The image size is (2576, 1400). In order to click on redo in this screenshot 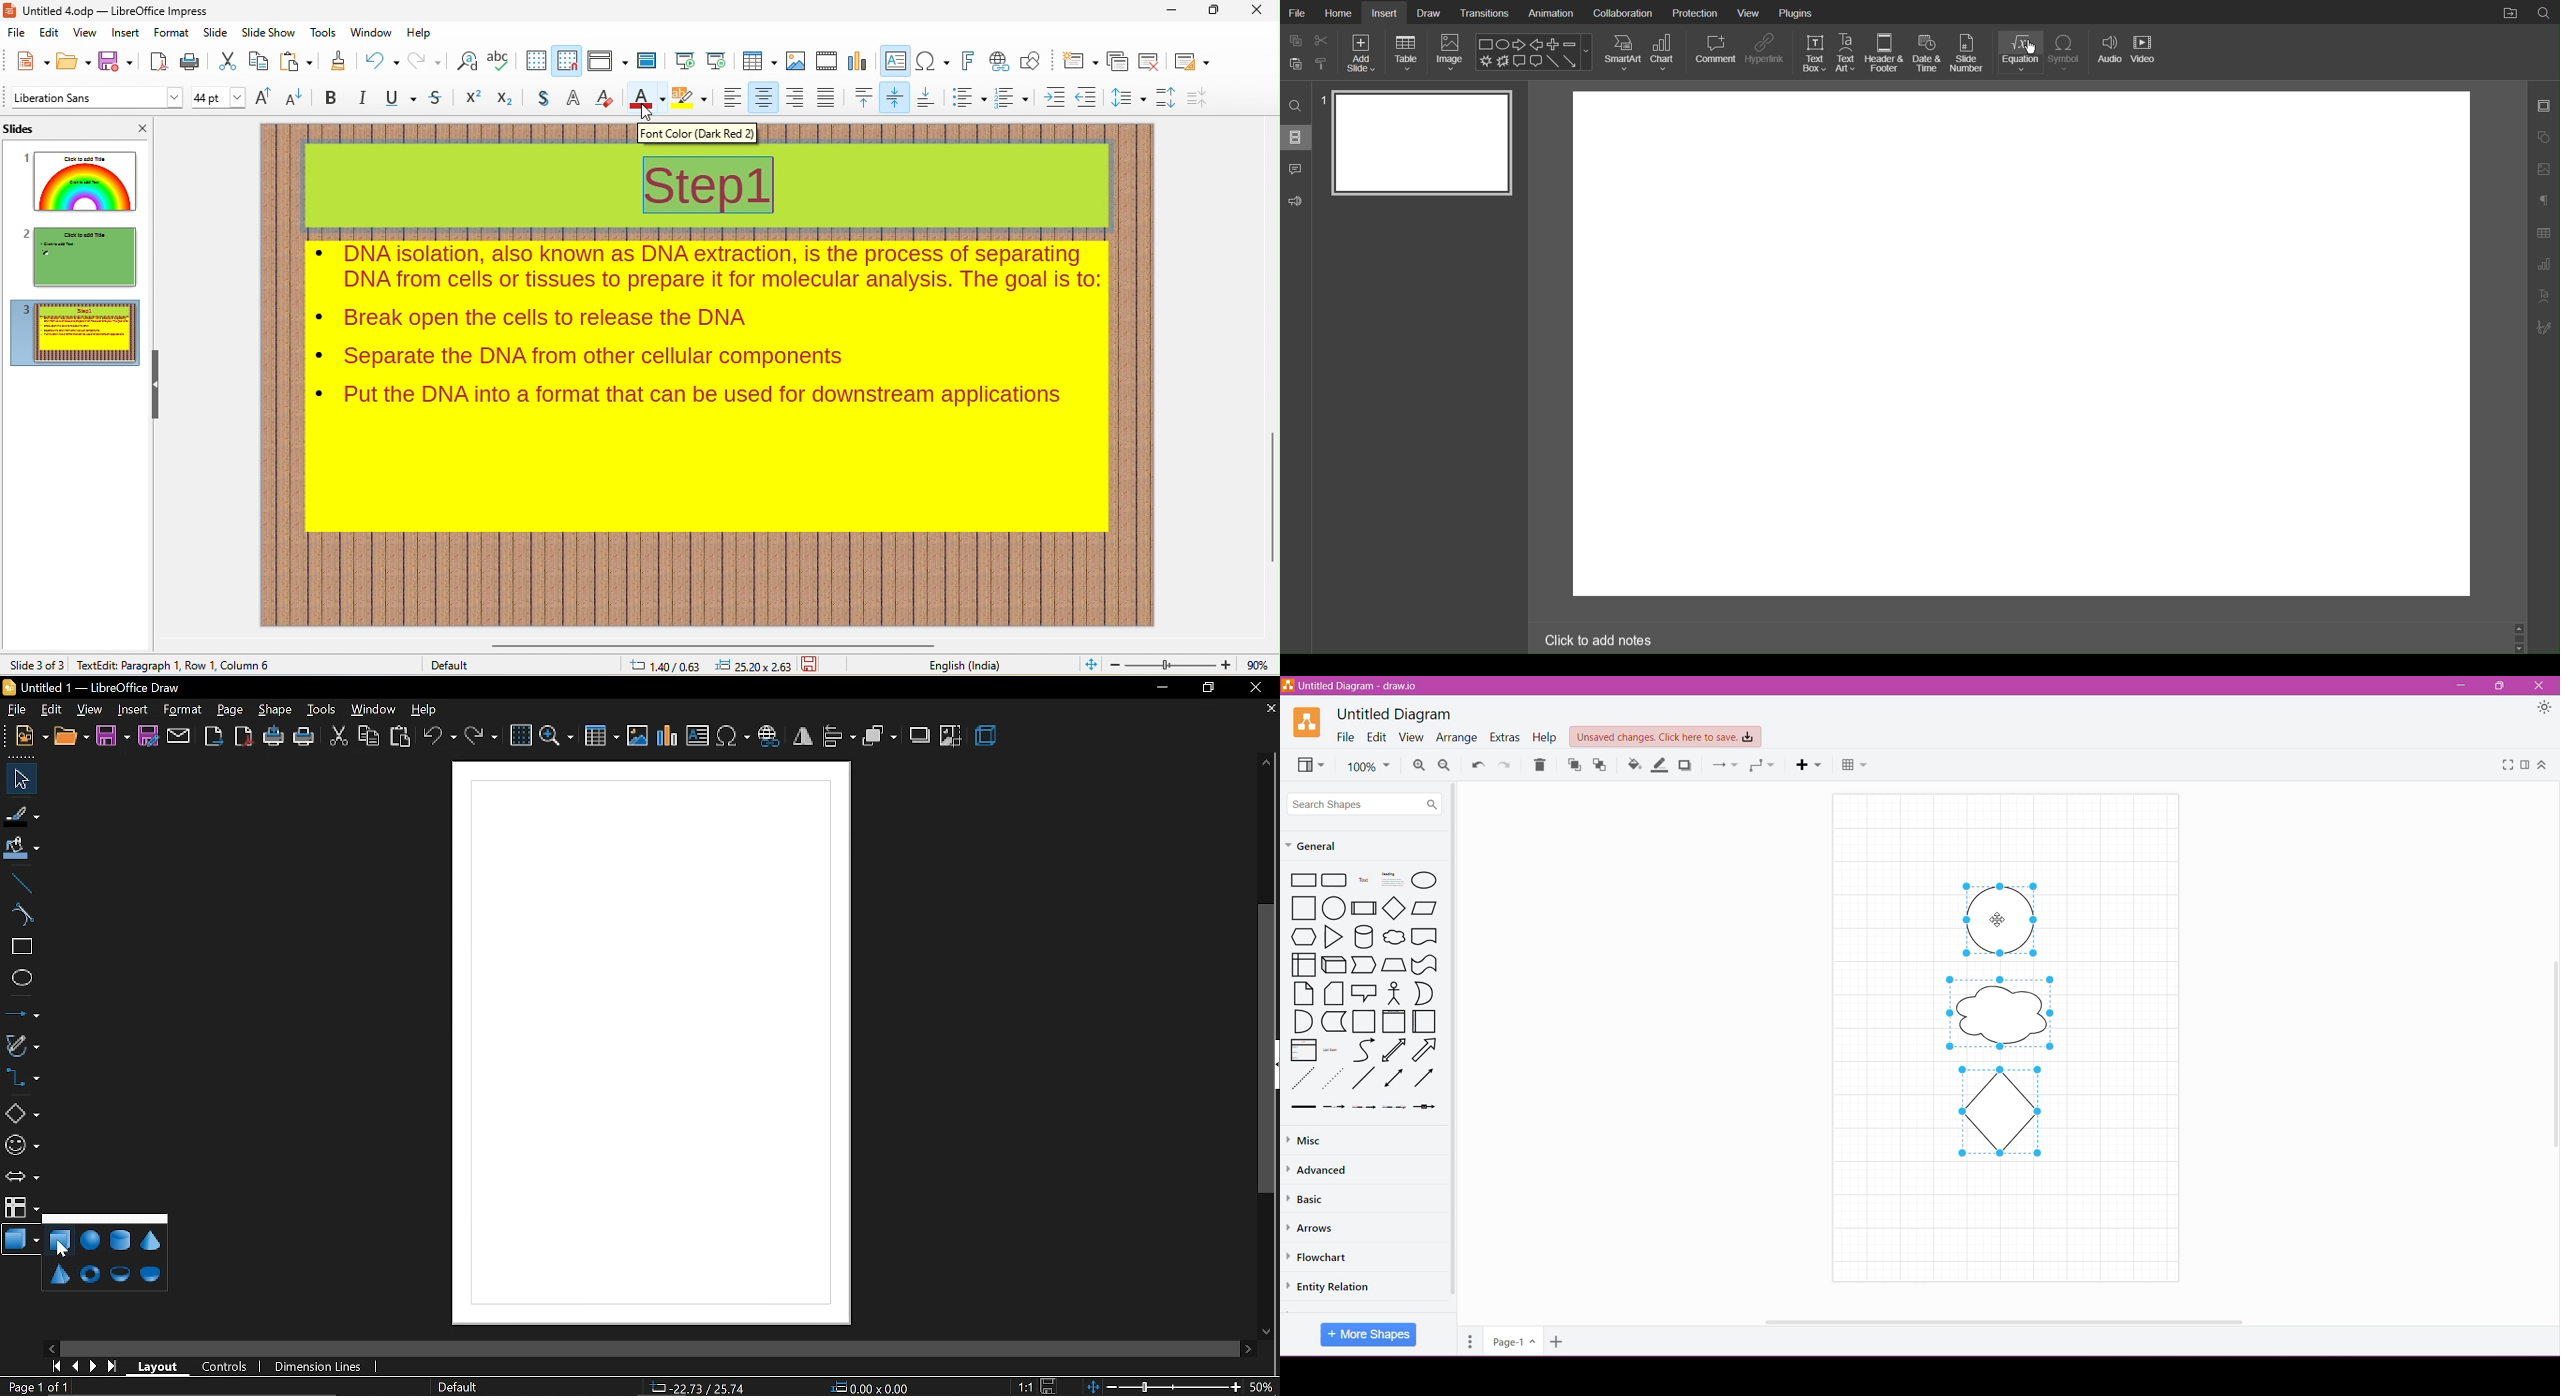, I will do `click(427, 61)`.